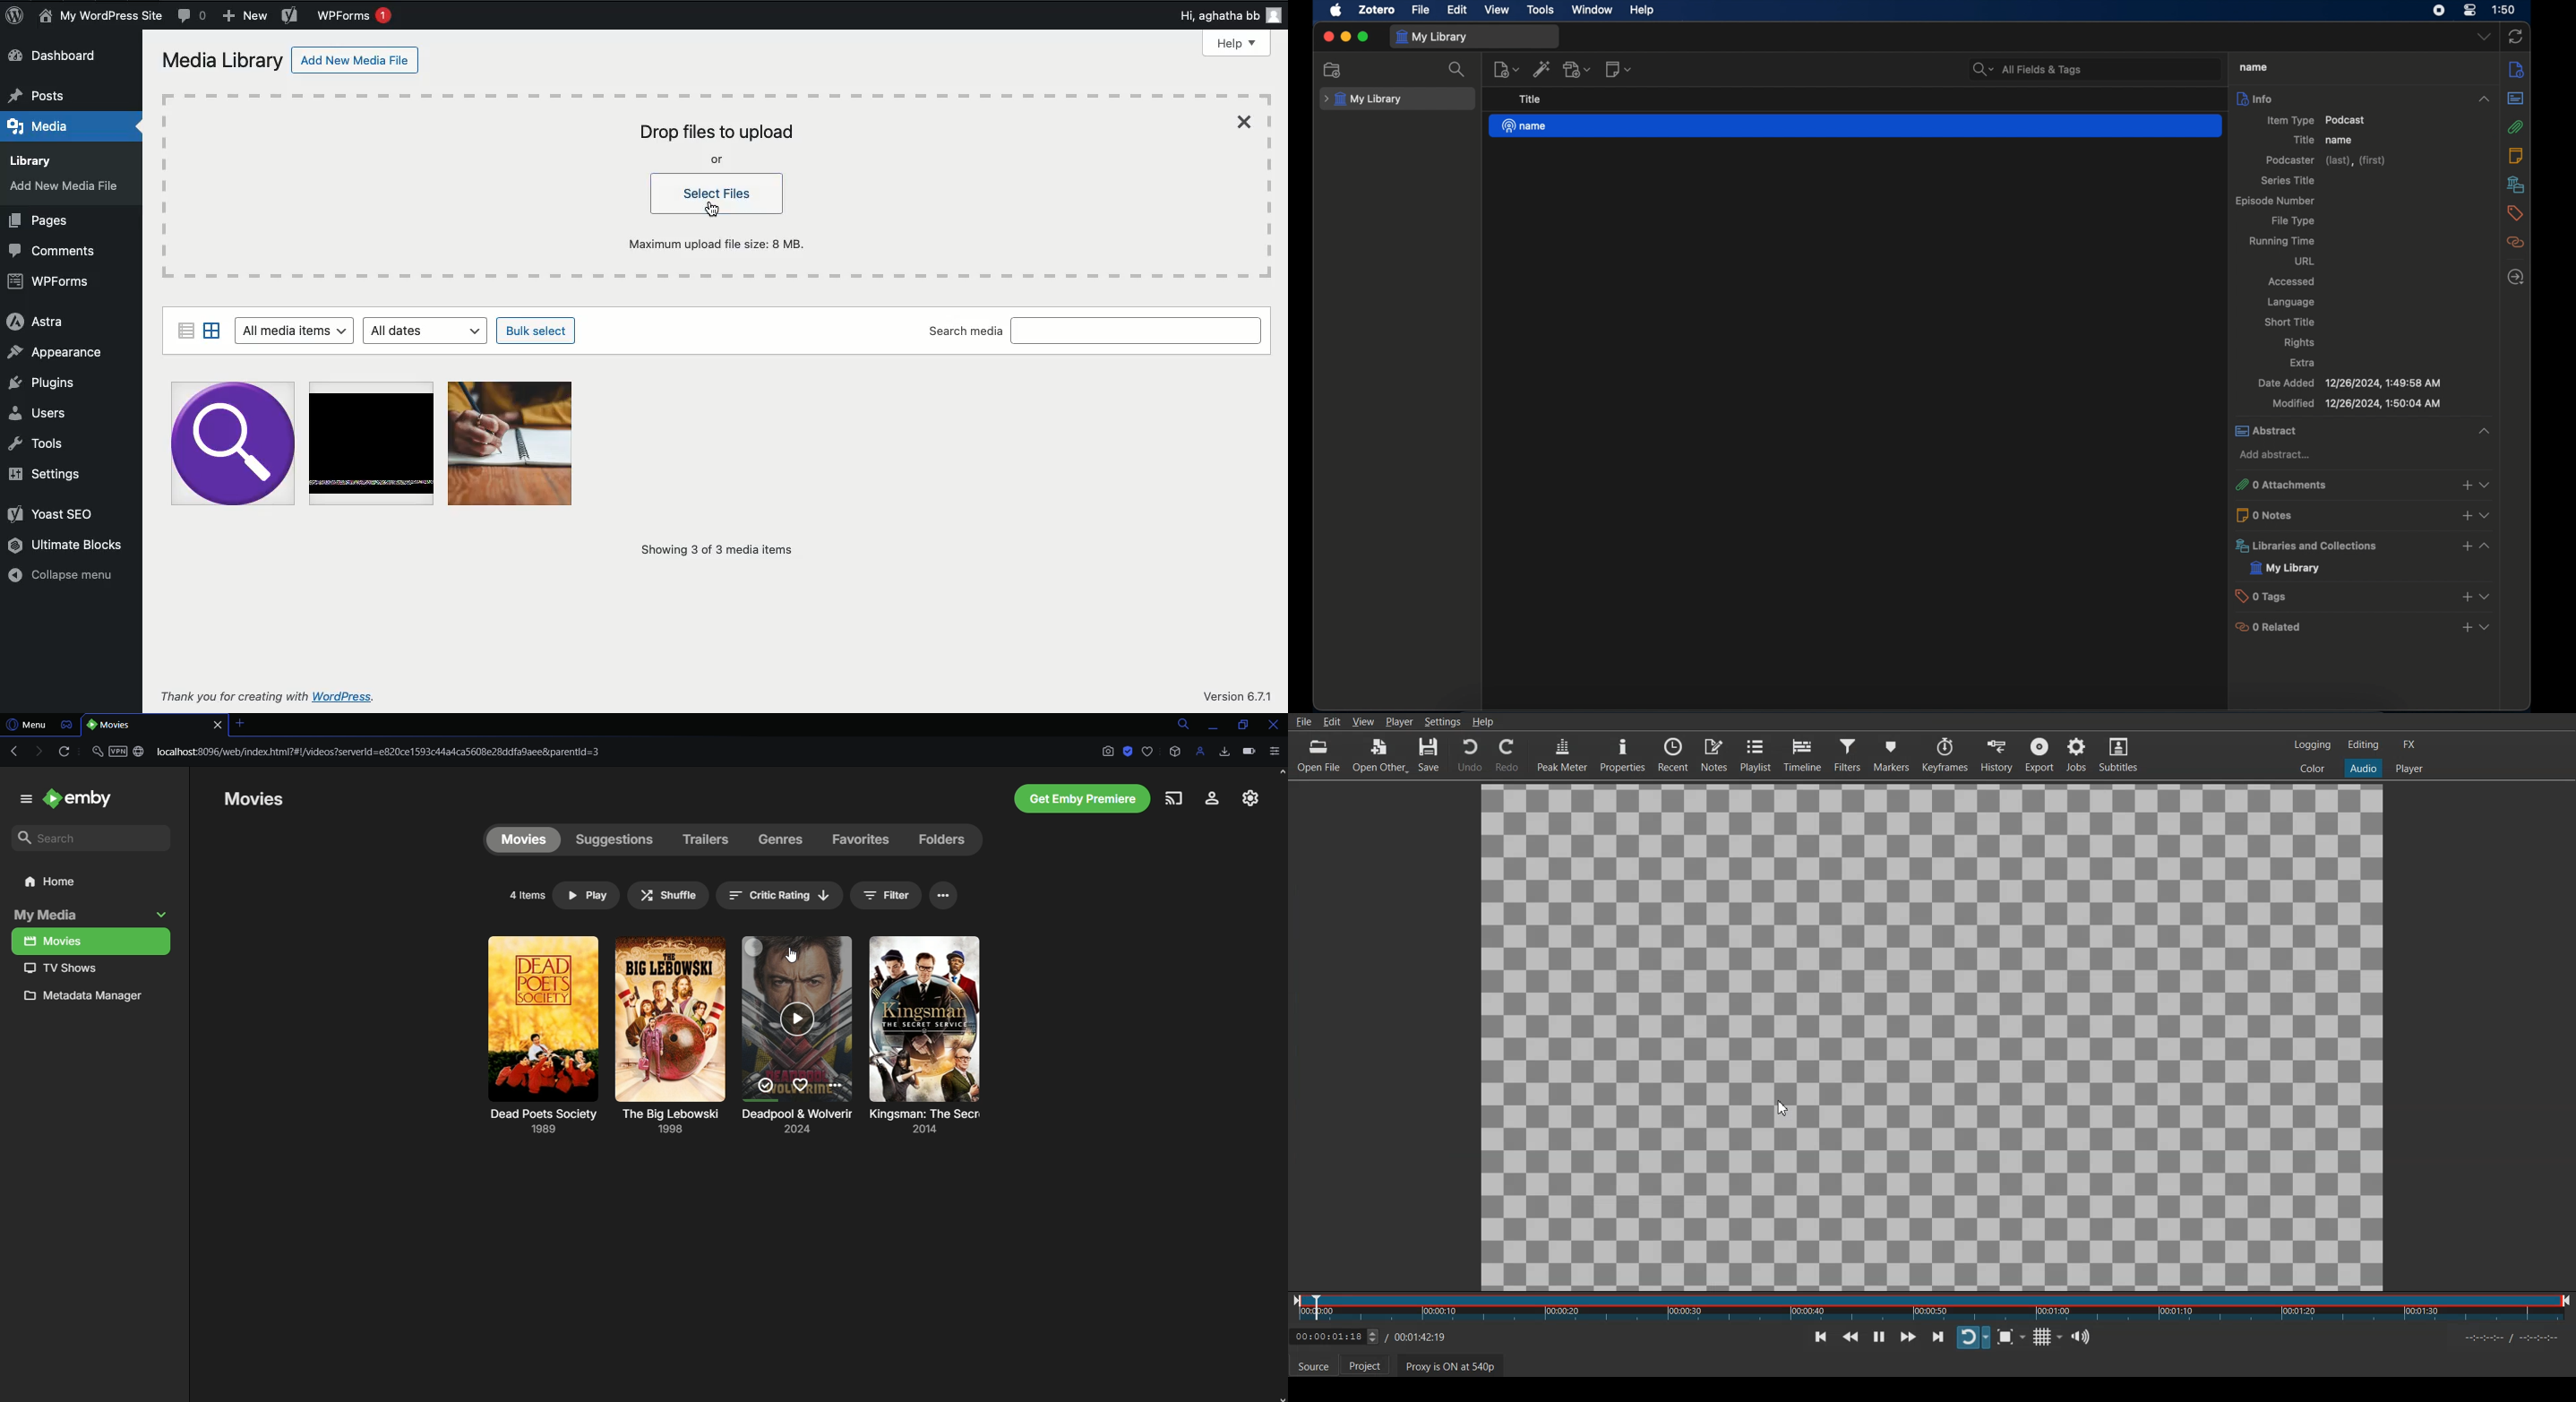 This screenshot has width=2576, height=1428. Describe the element at coordinates (1932, 1036) in the screenshot. I see `File Preview` at that location.